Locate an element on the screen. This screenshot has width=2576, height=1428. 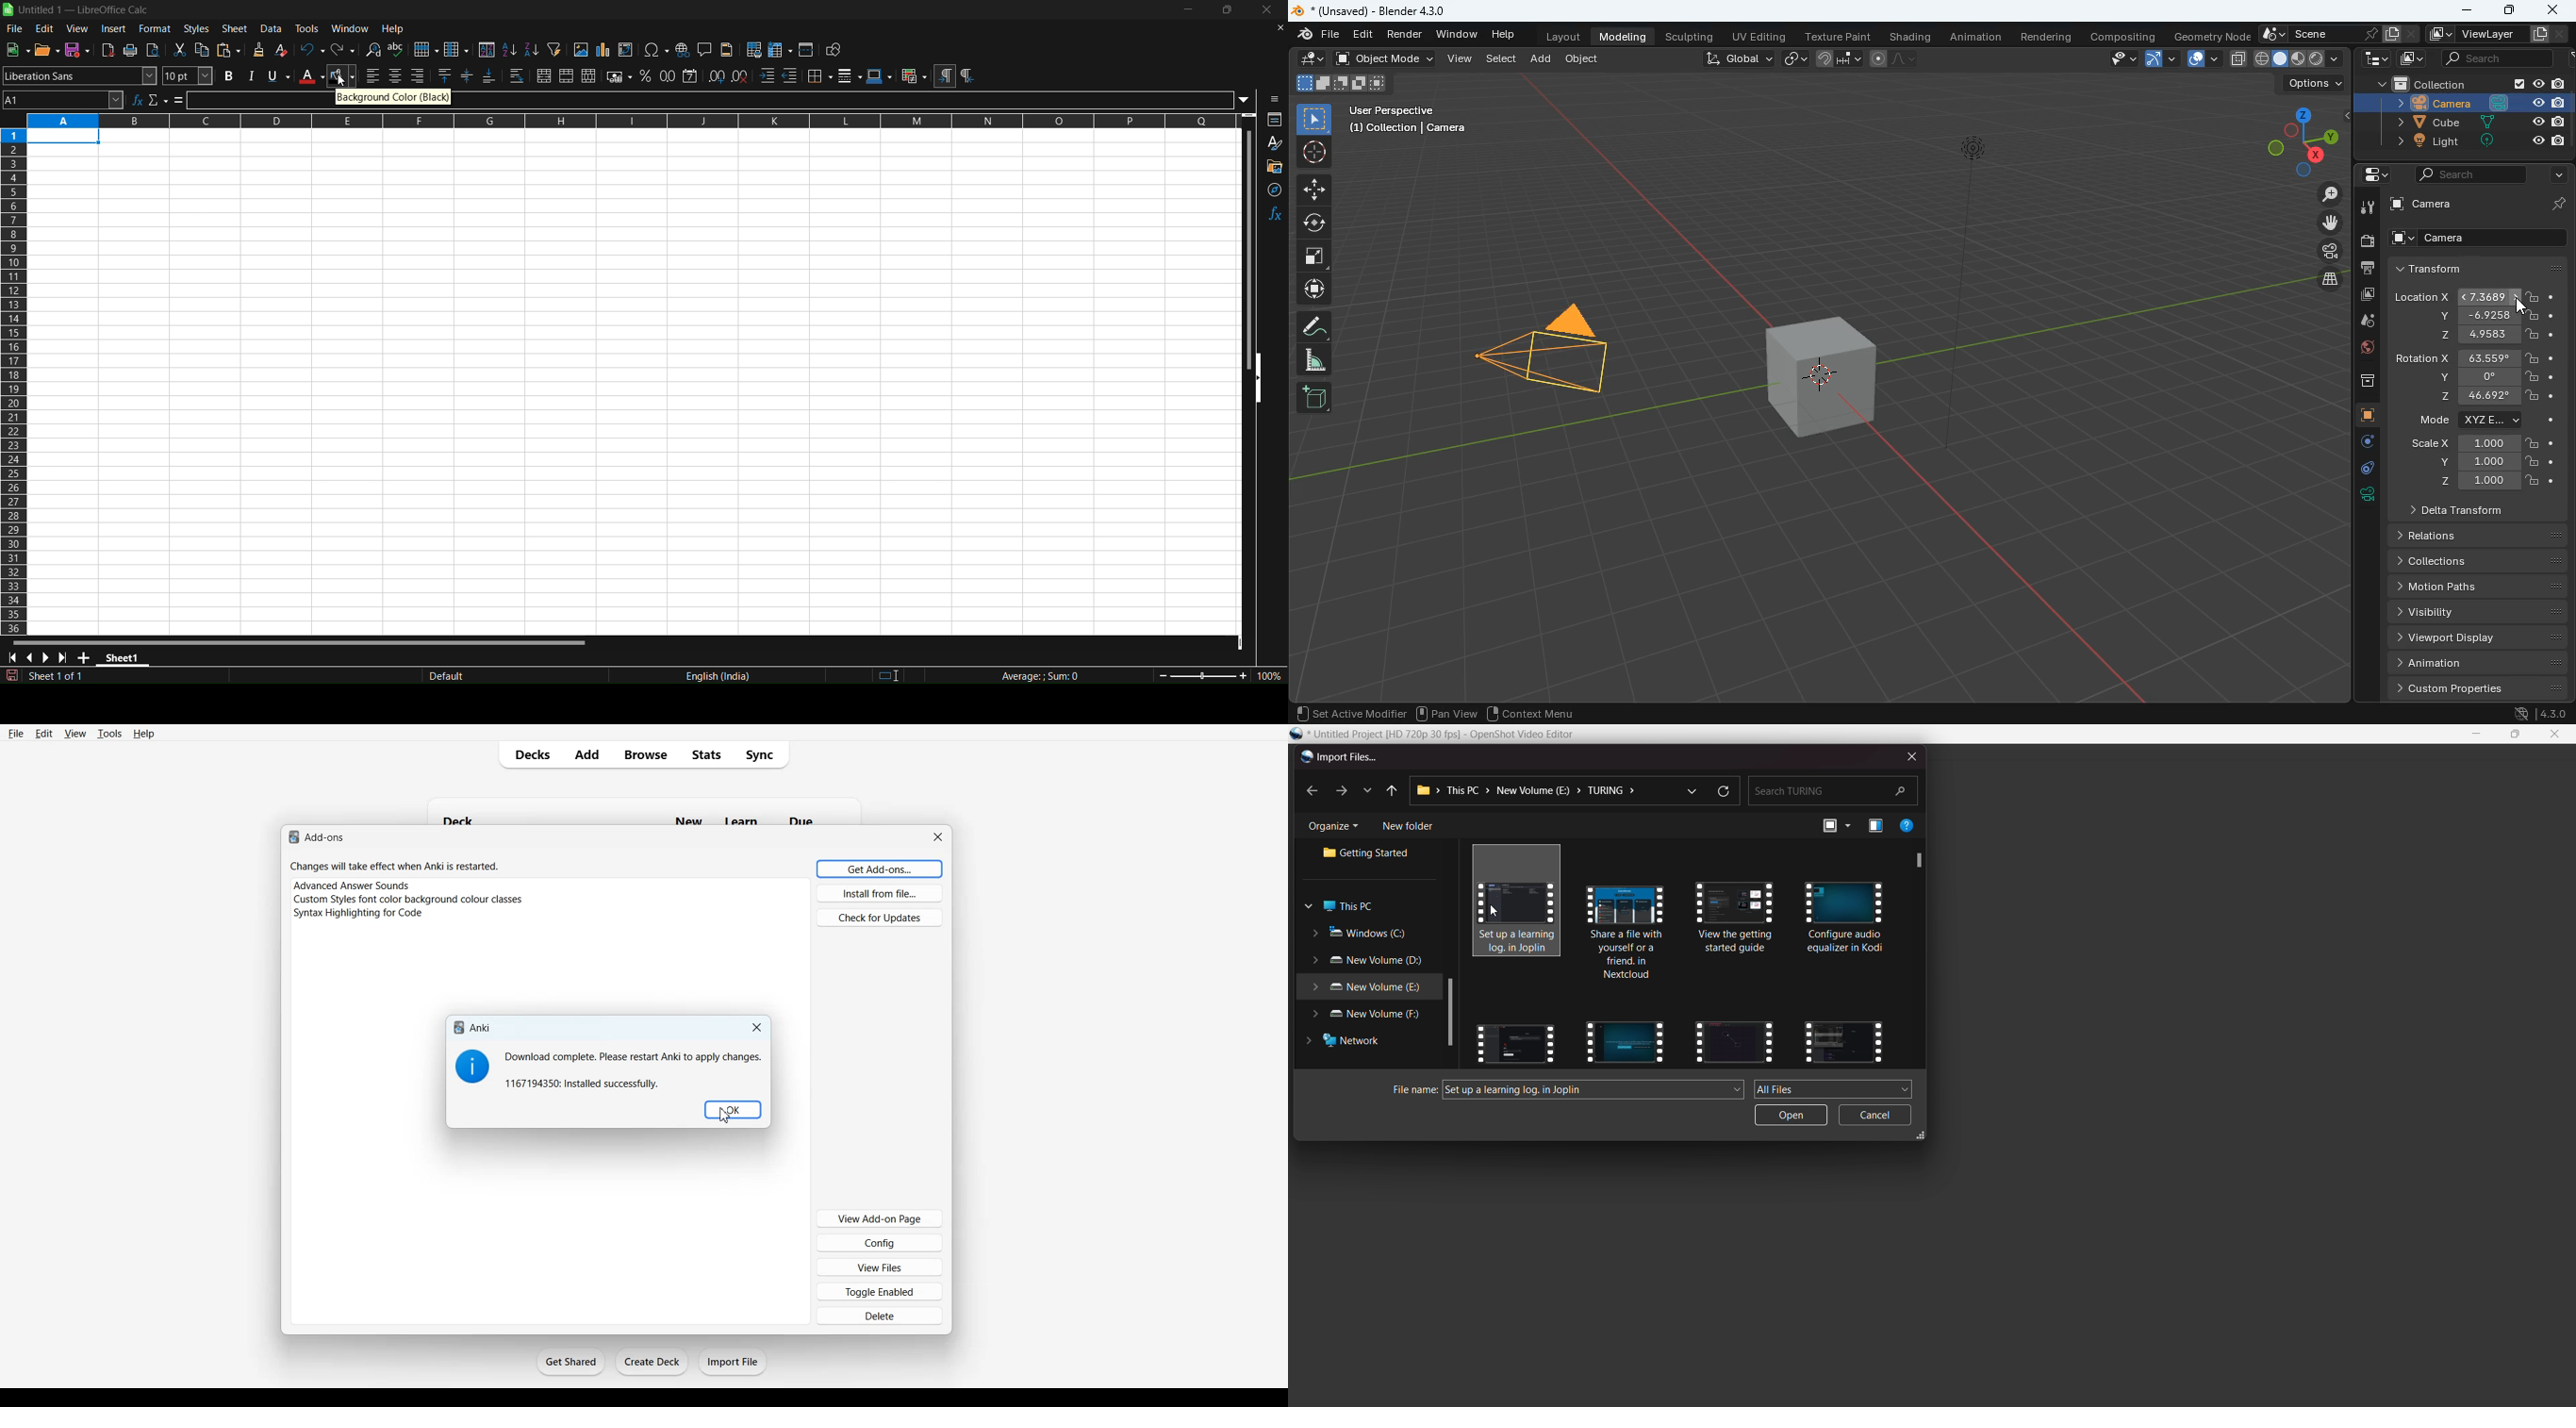
globe is located at coordinates (2364, 348).